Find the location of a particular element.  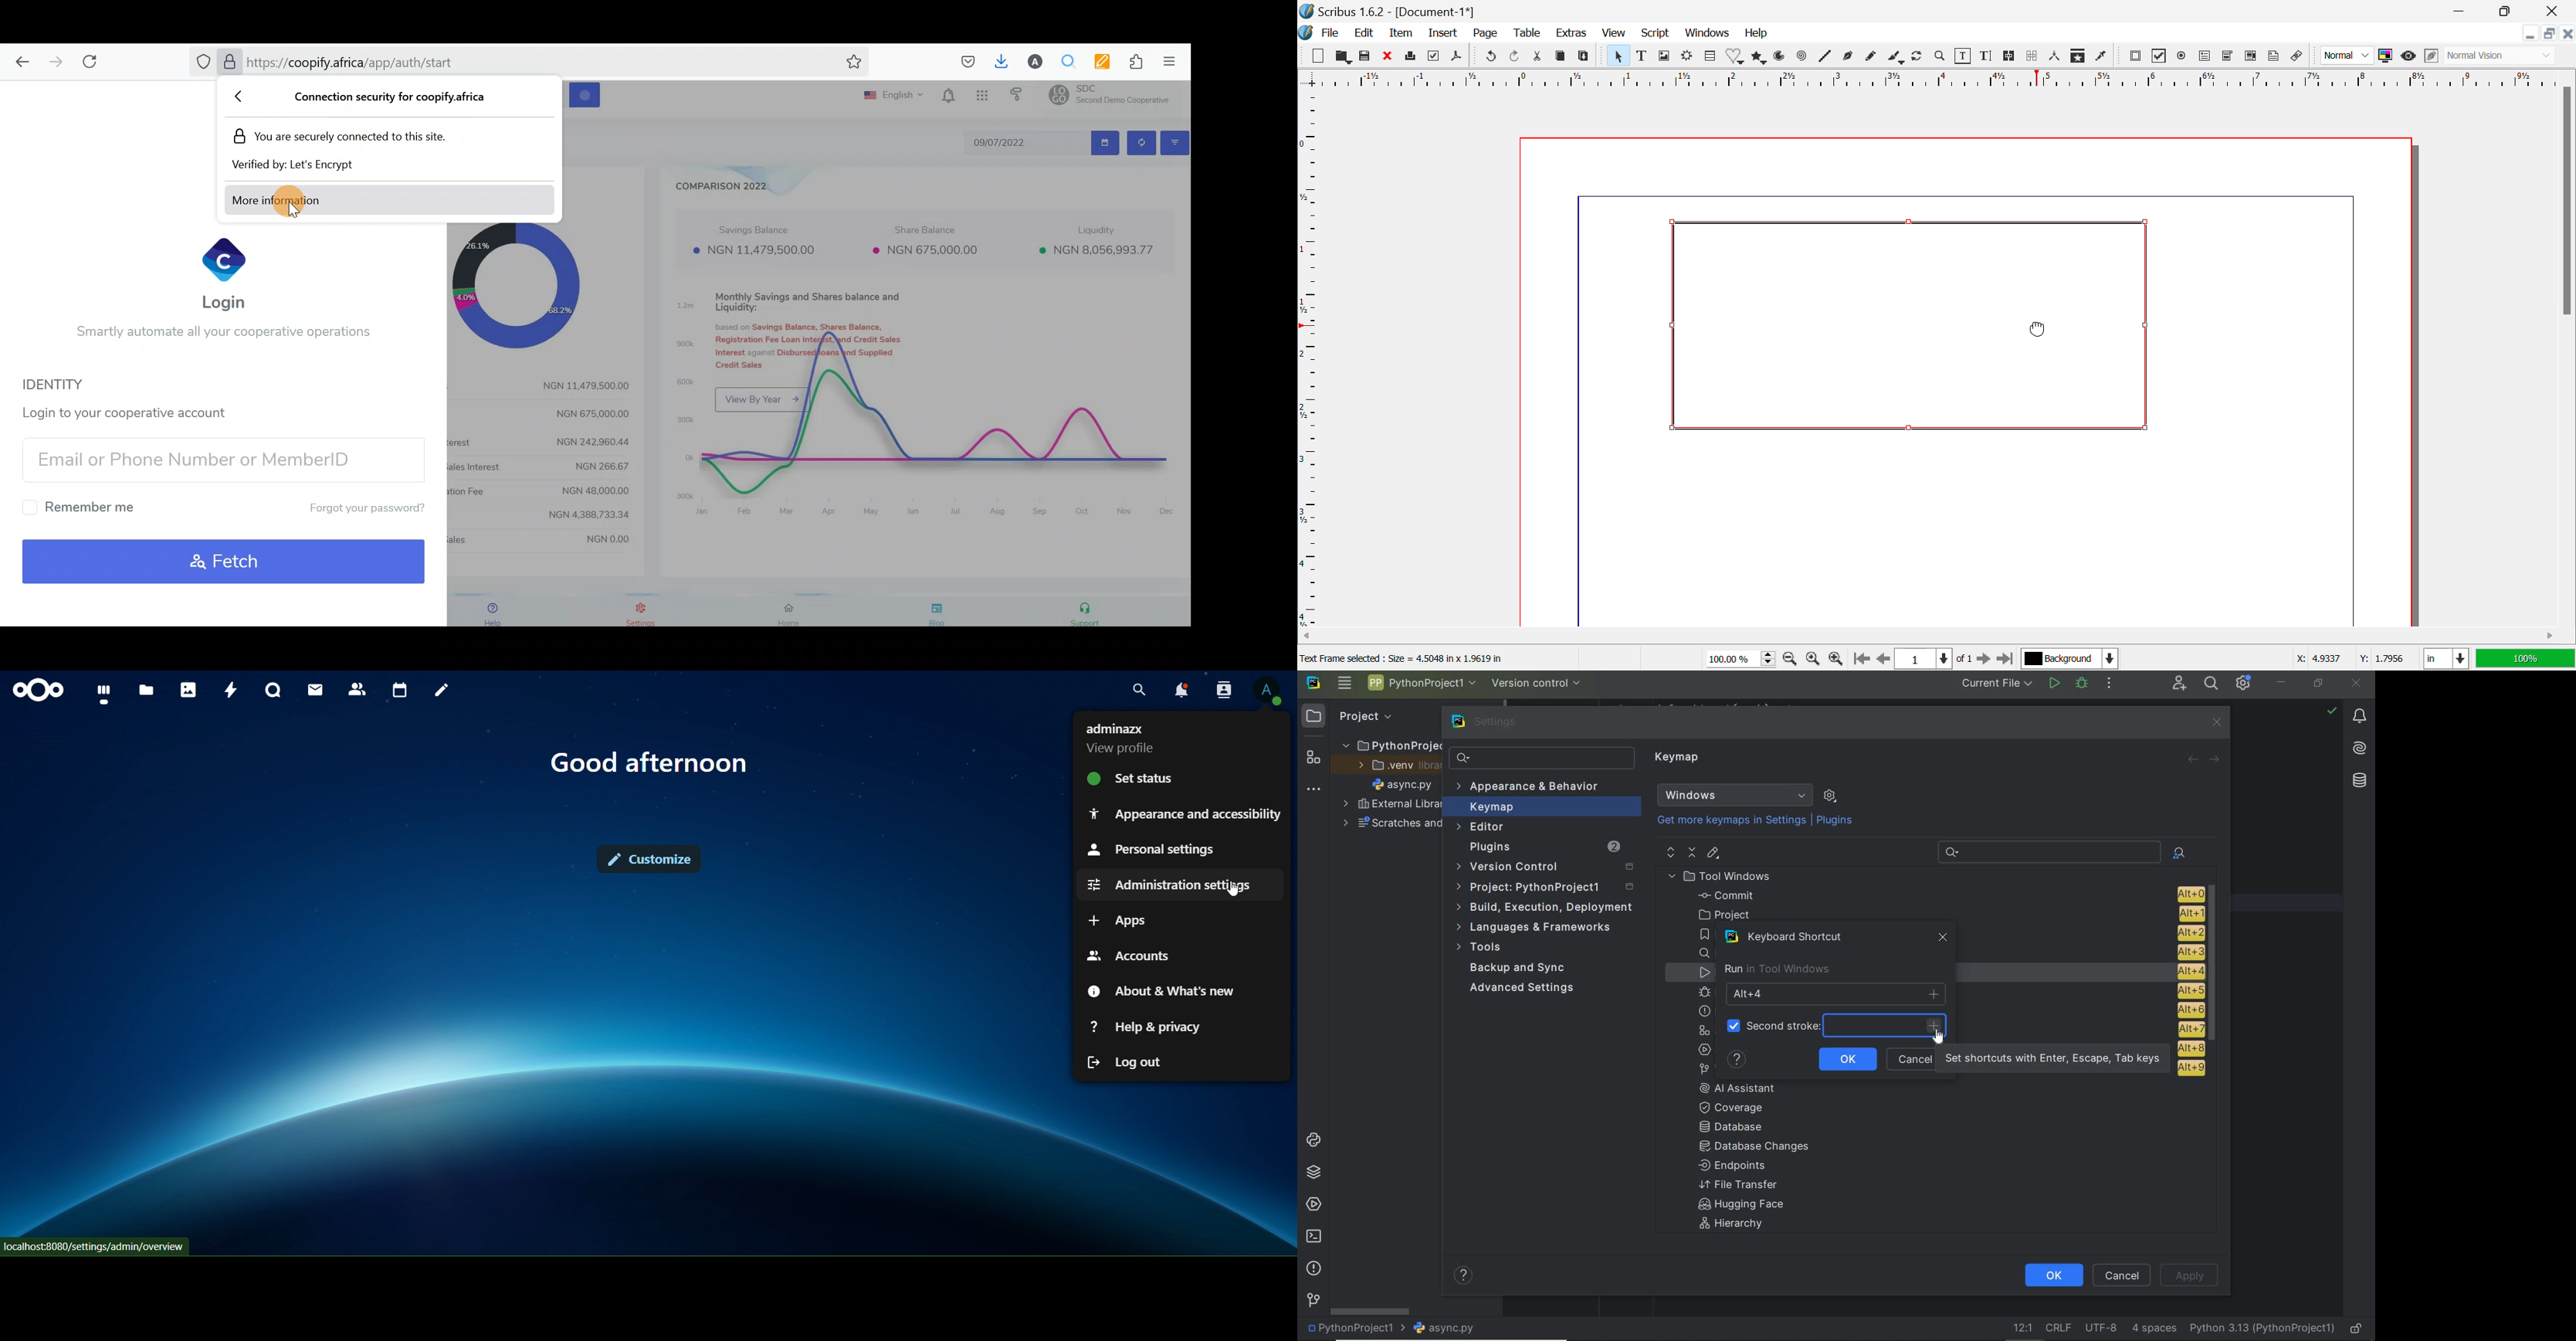

Text Frame is located at coordinates (1642, 57).